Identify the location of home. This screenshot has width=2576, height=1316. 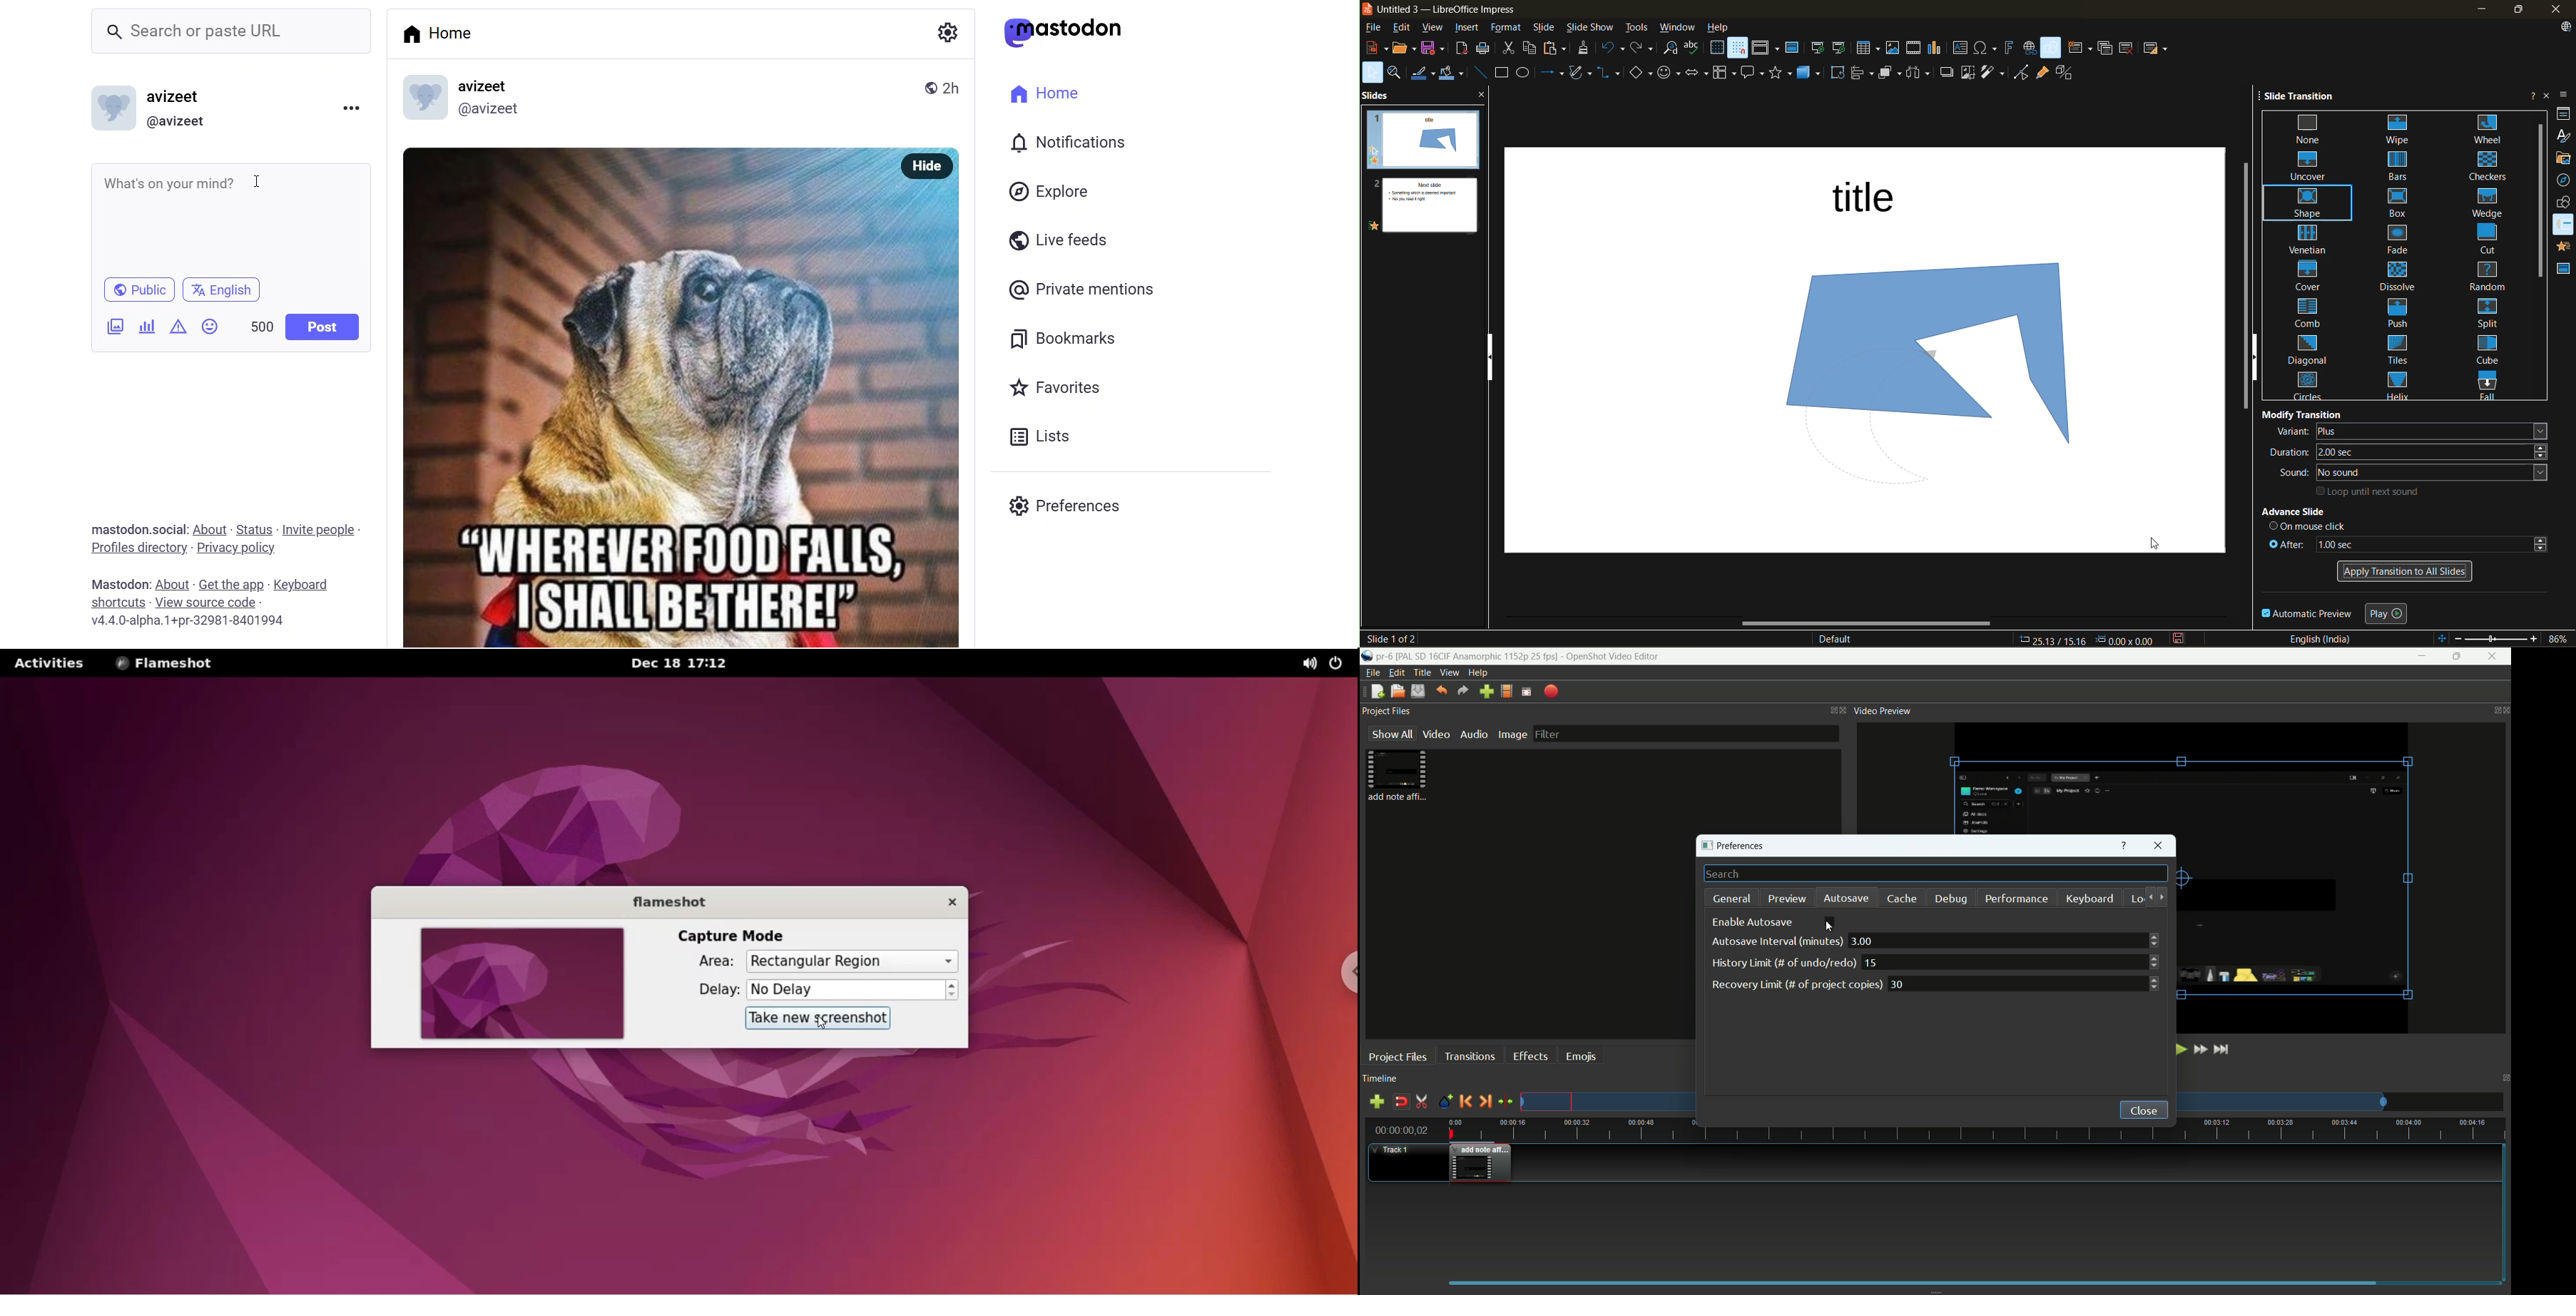
(434, 32).